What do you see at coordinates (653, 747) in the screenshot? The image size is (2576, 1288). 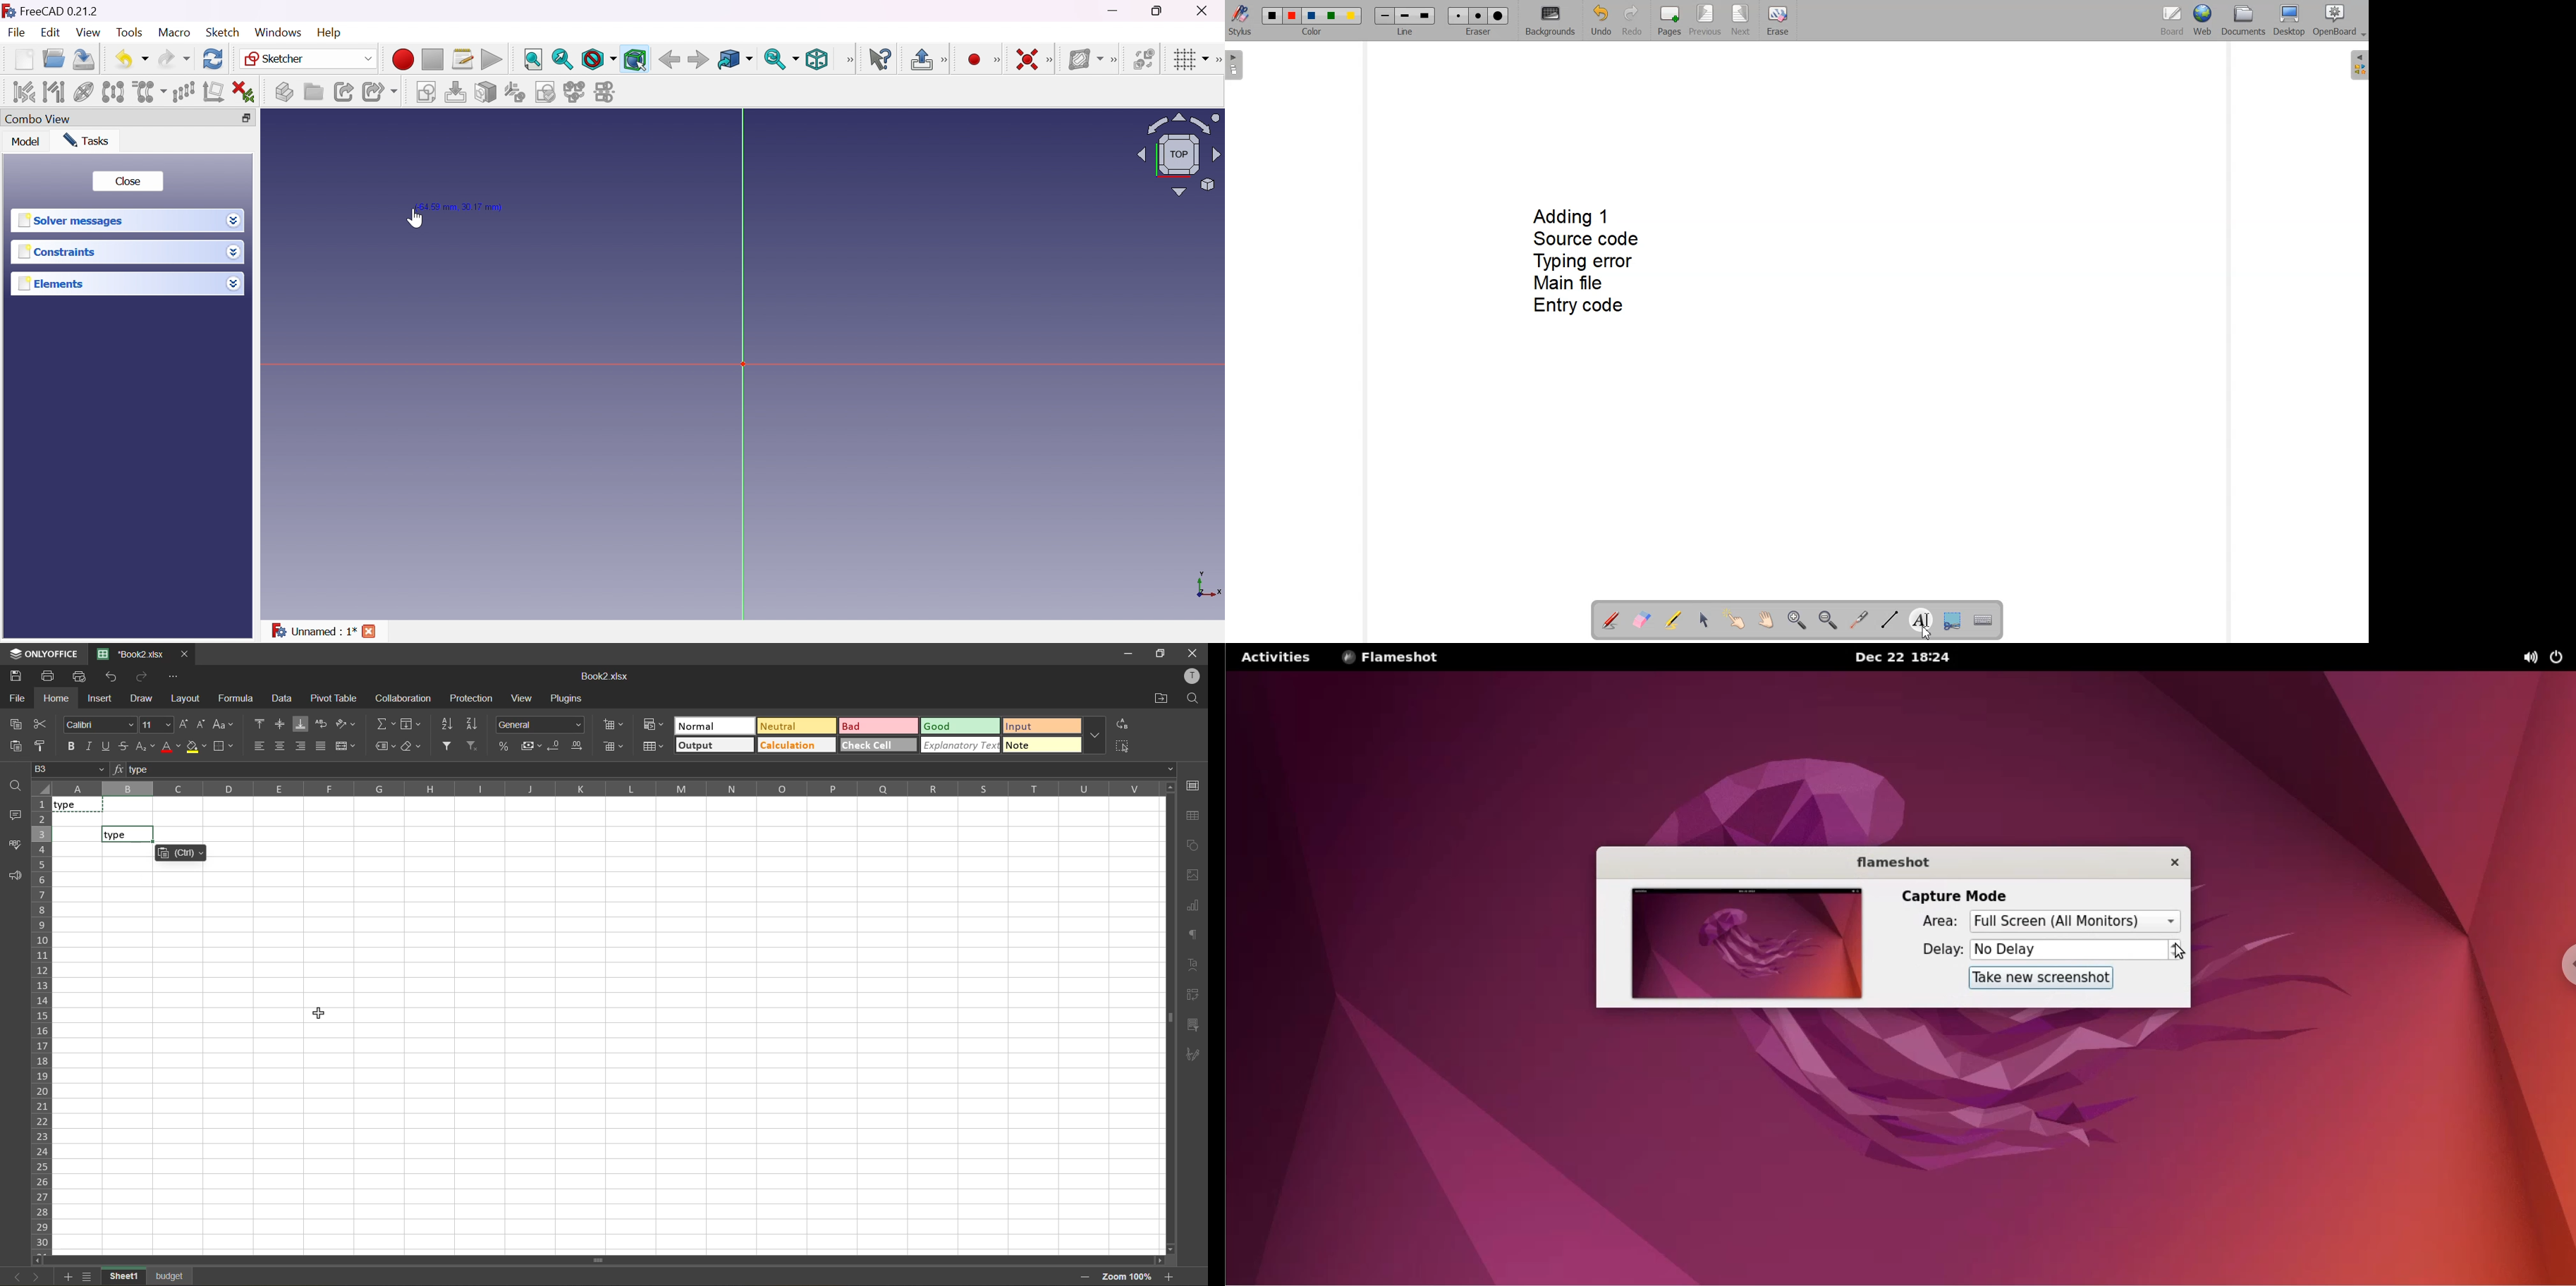 I see `format as table` at bounding box center [653, 747].